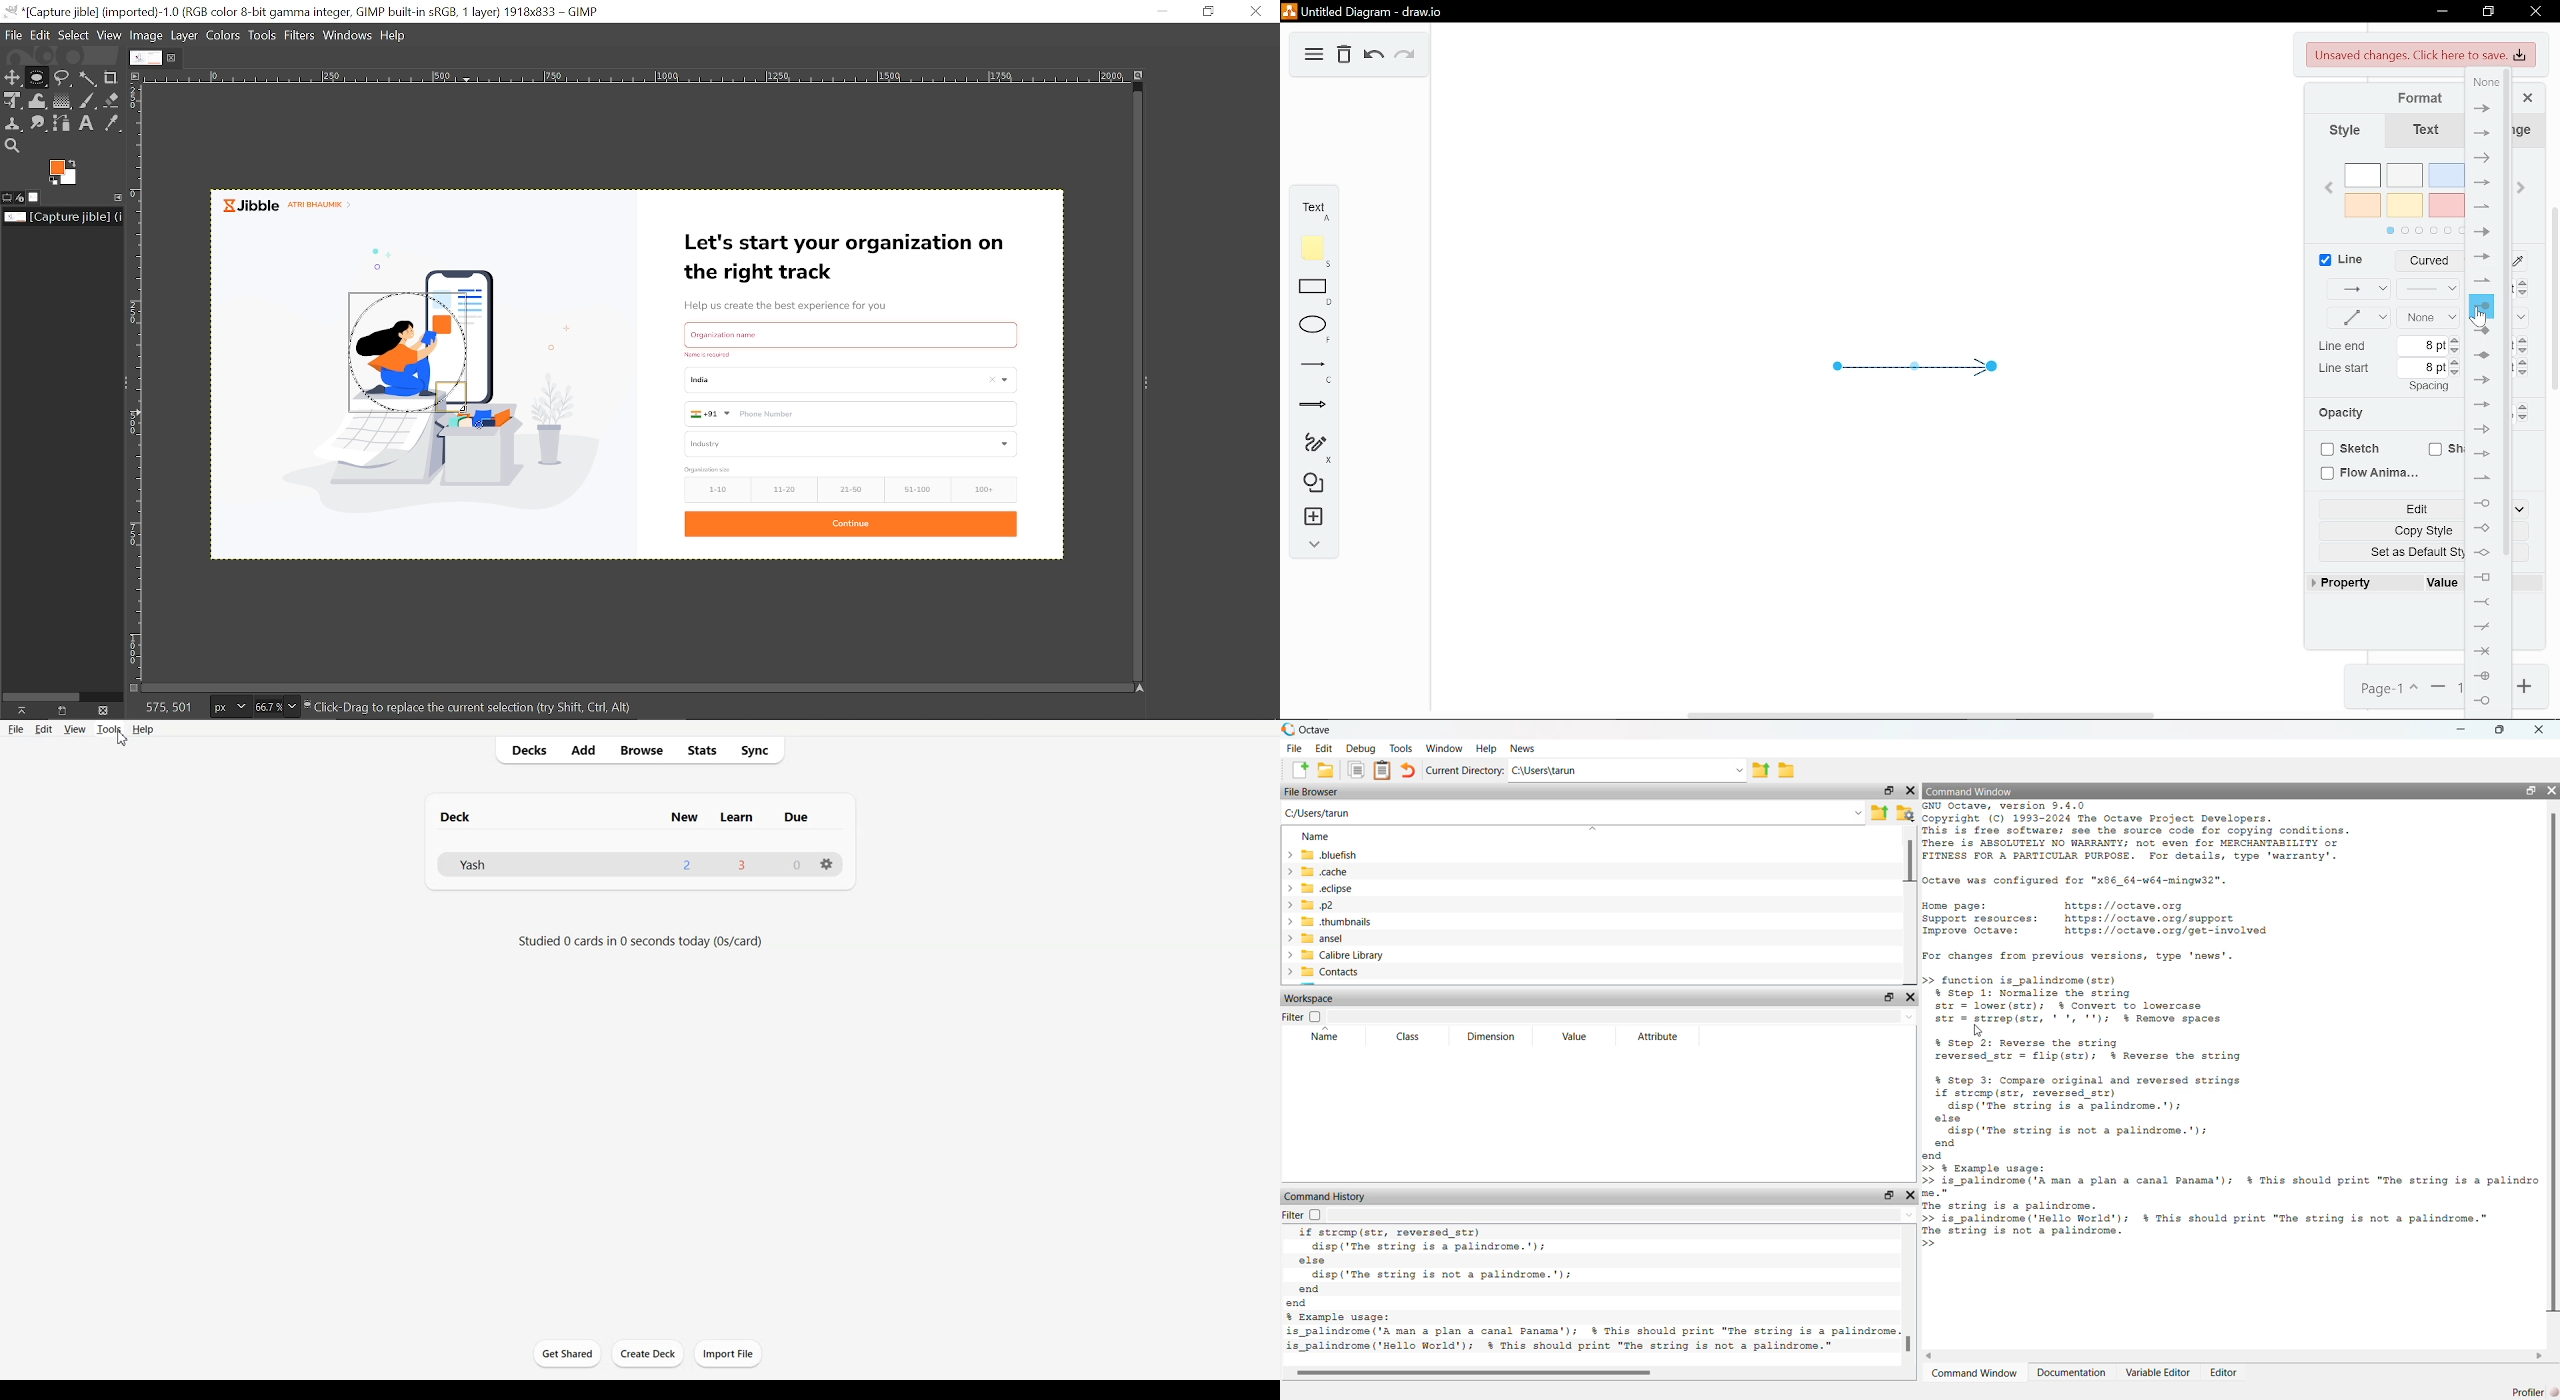 The image size is (2576, 1400). What do you see at coordinates (2483, 393) in the screenshot?
I see `Different arrowhead style` at bounding box center [2483, 393].